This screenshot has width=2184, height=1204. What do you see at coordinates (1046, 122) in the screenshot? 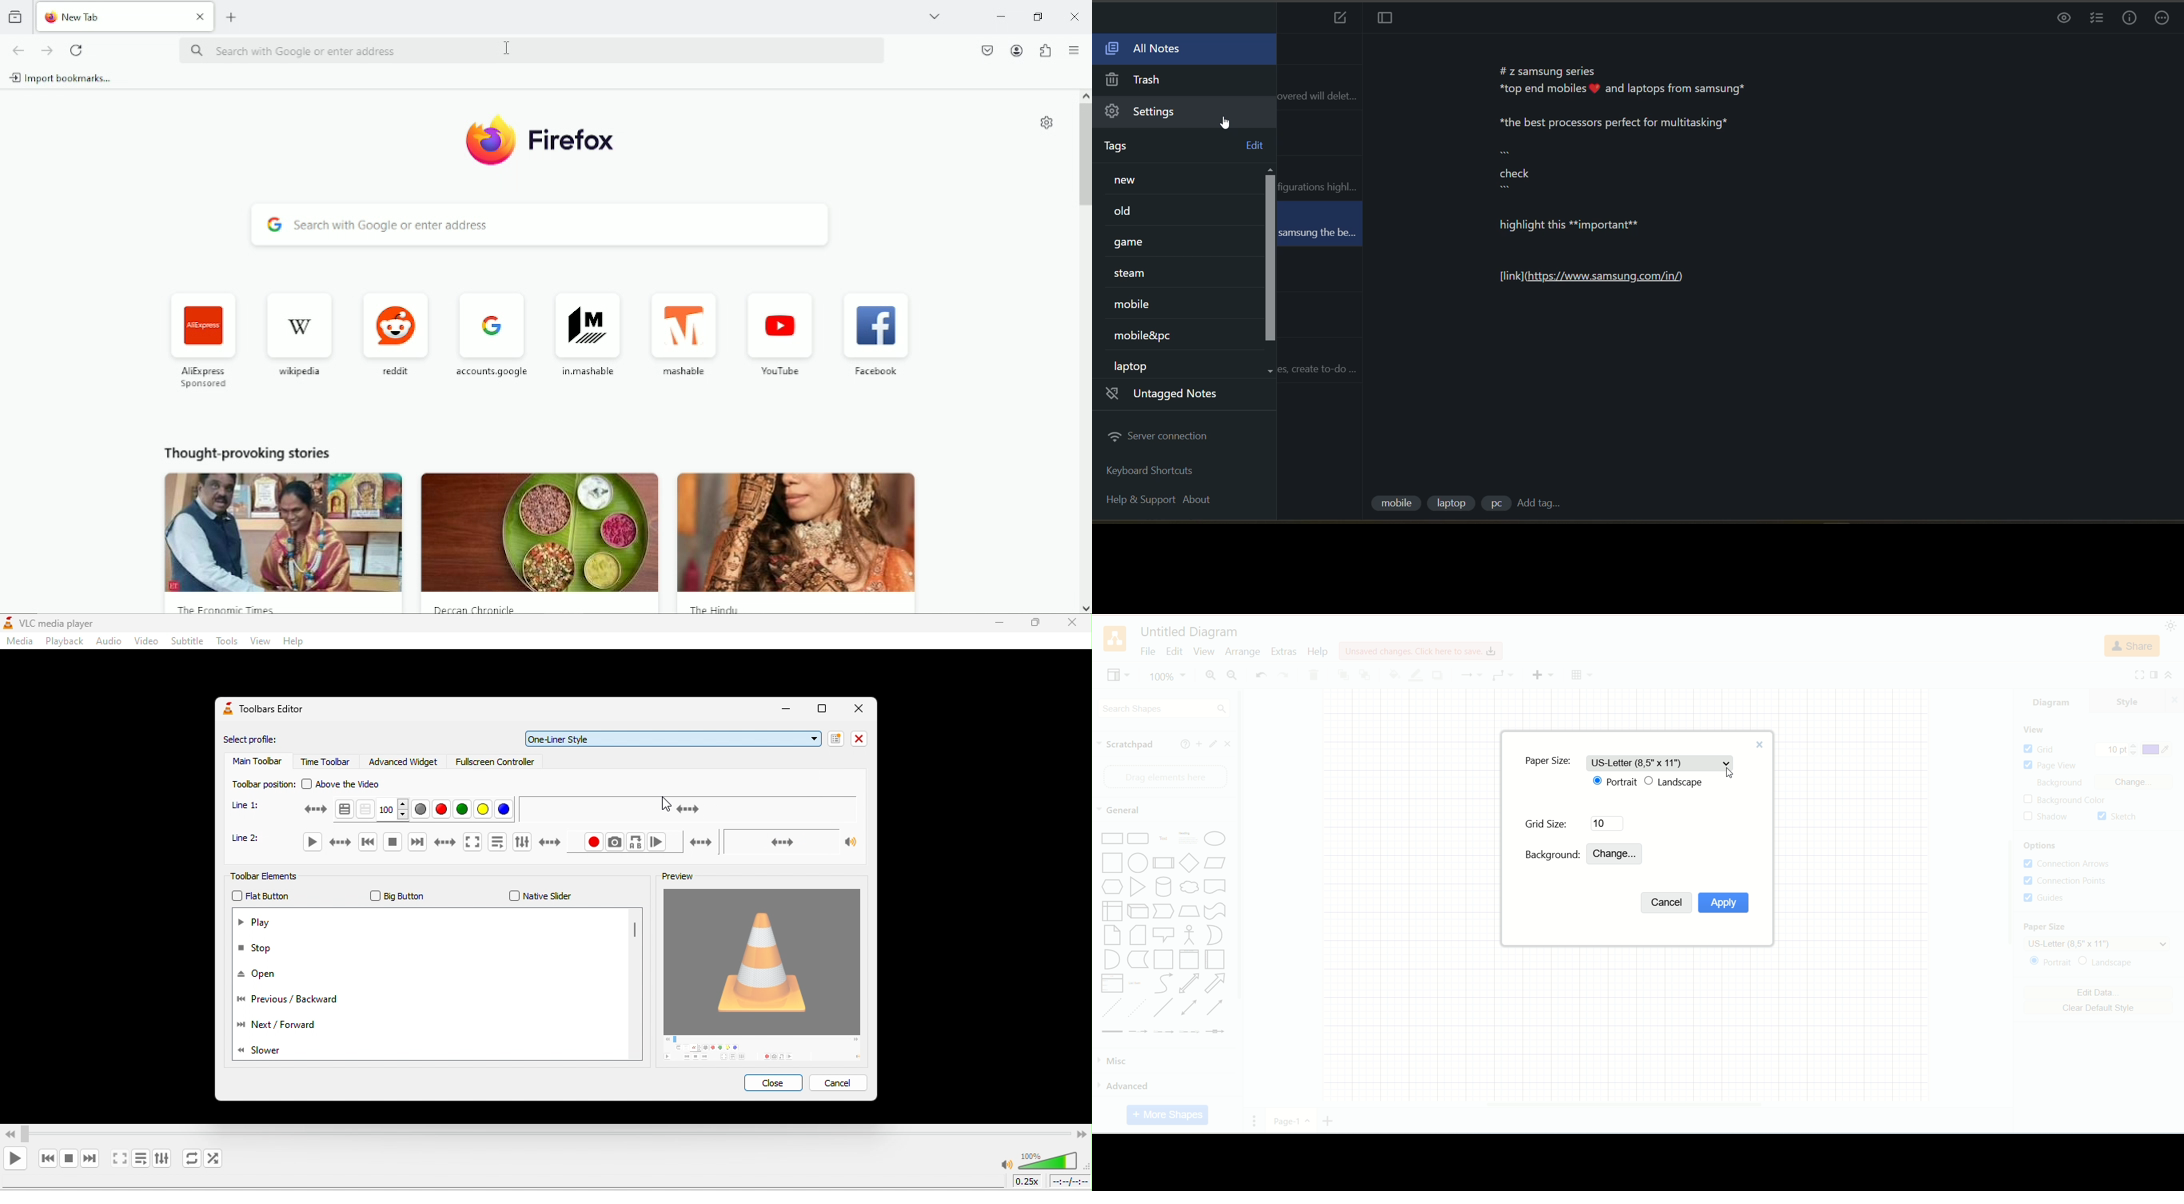
I see `personalize new tab` at bounding box center [1046, 122].